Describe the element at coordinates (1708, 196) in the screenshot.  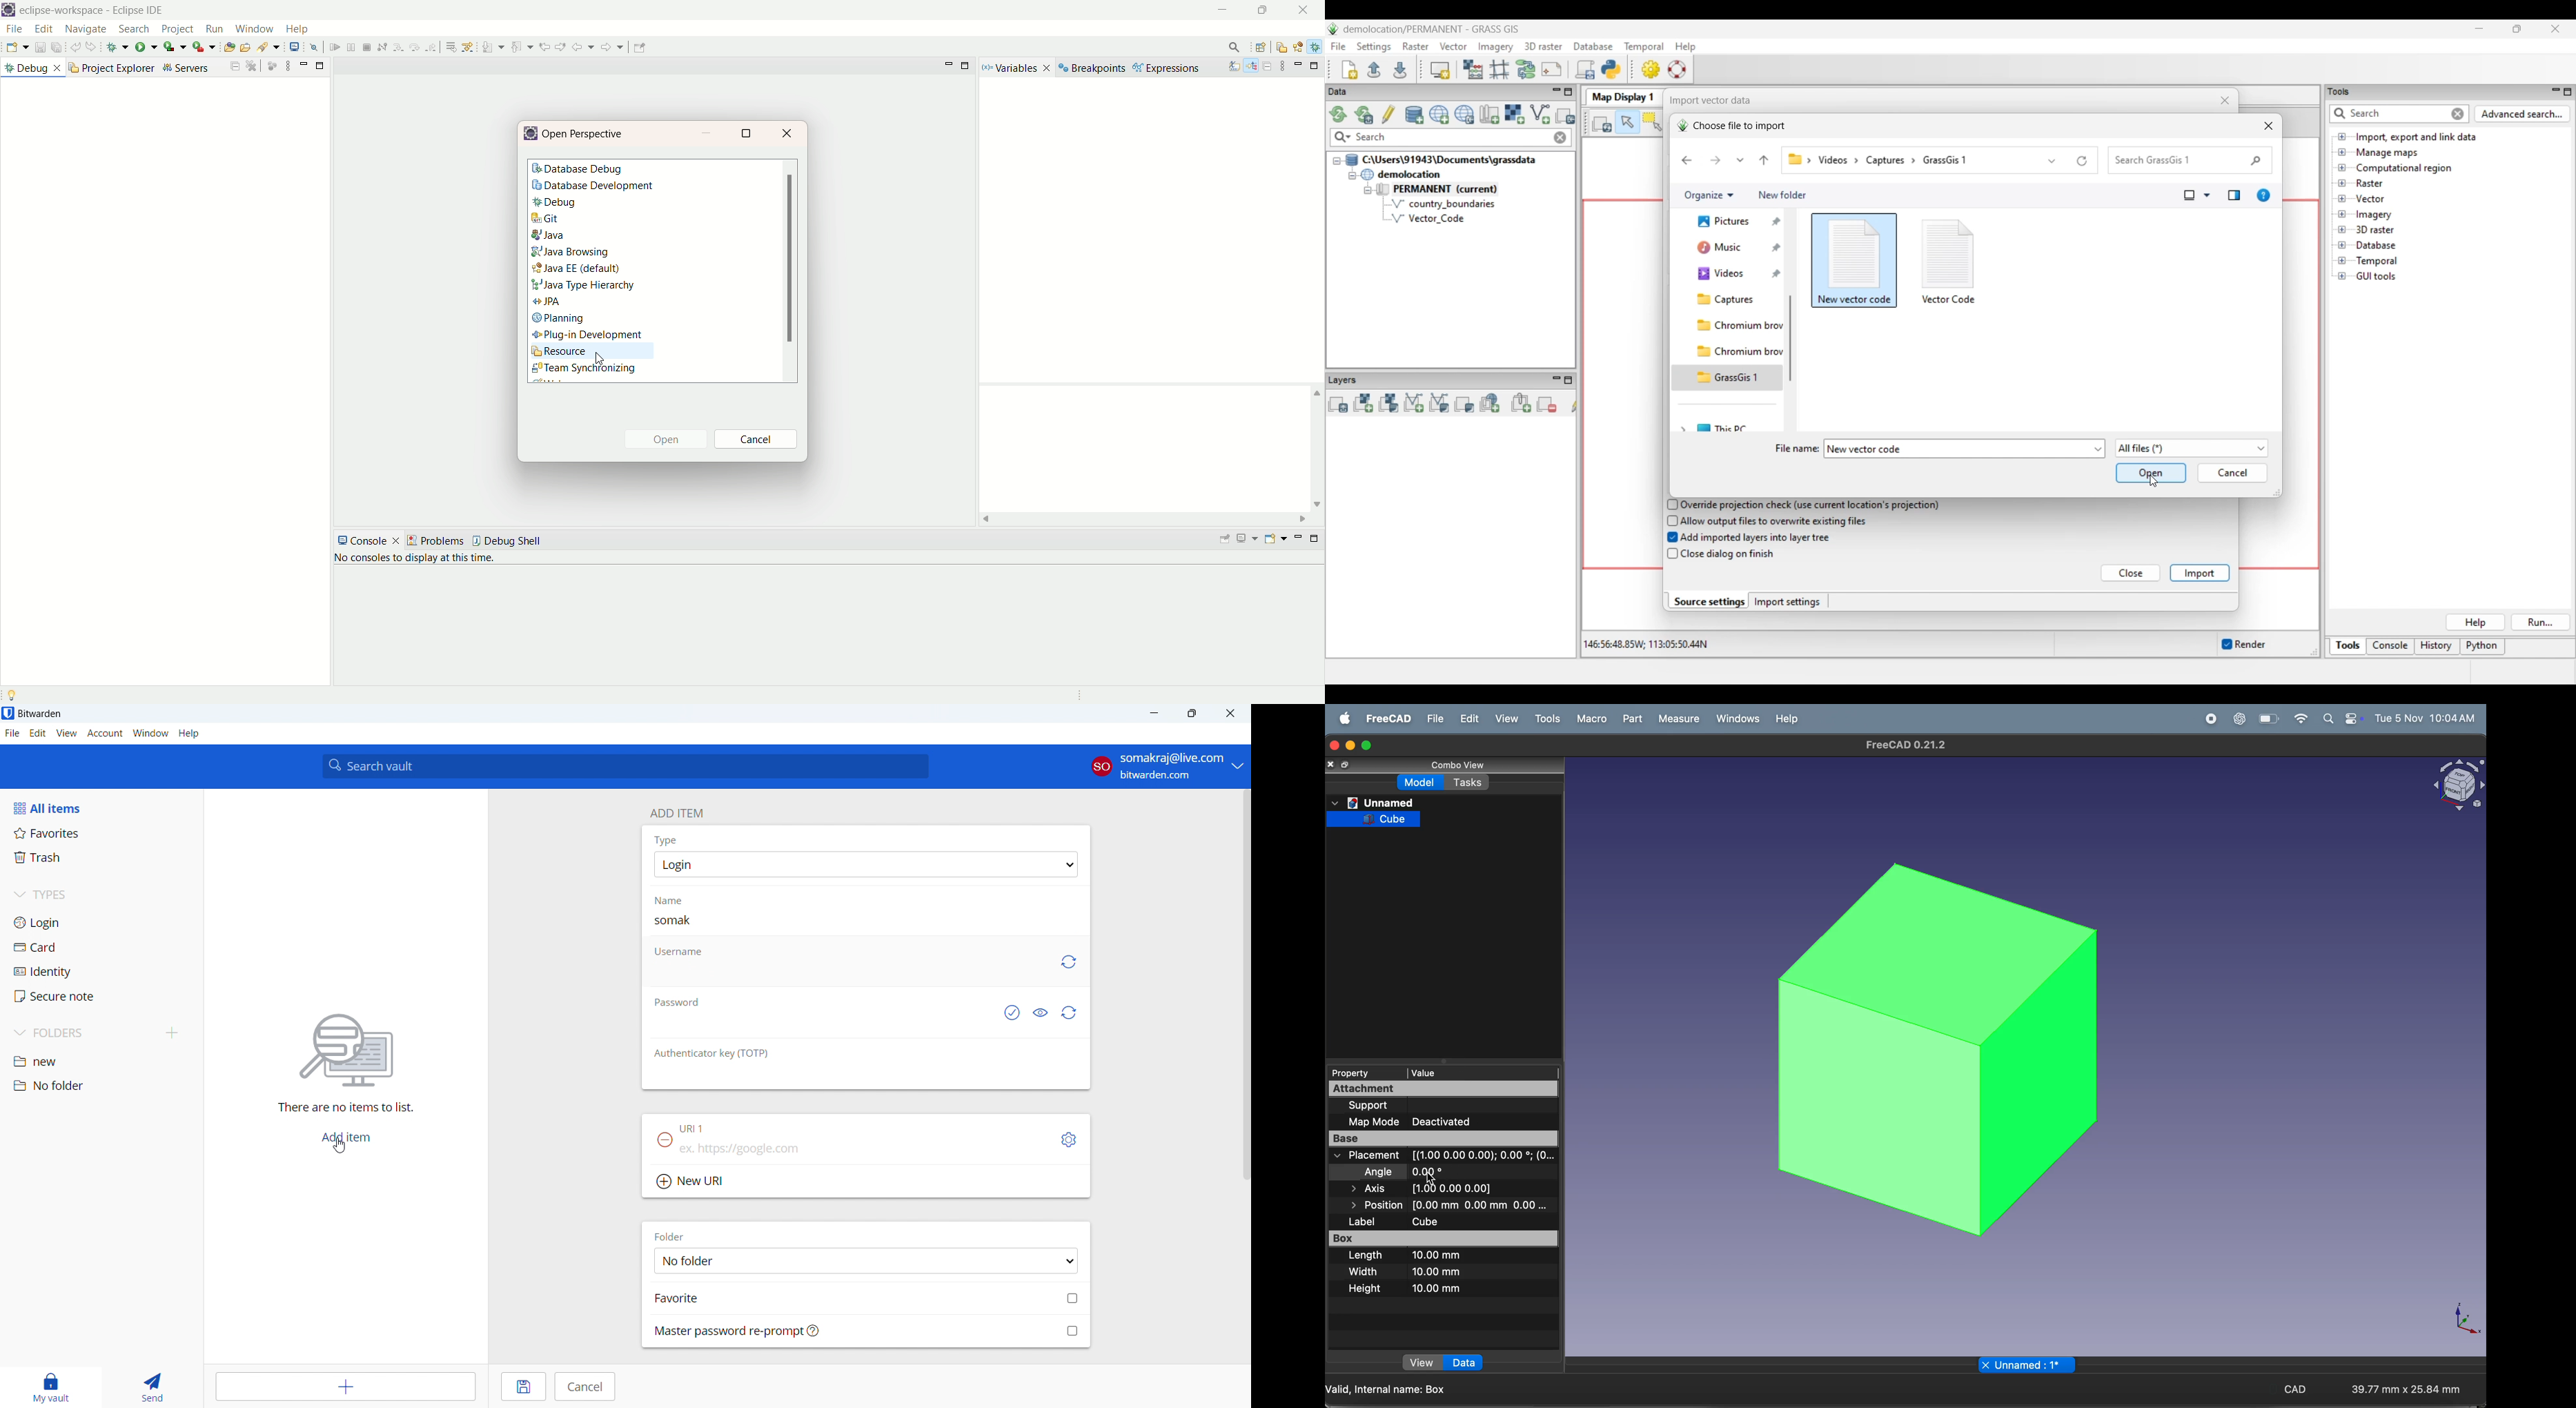
I see `Organize current folder` at that location.